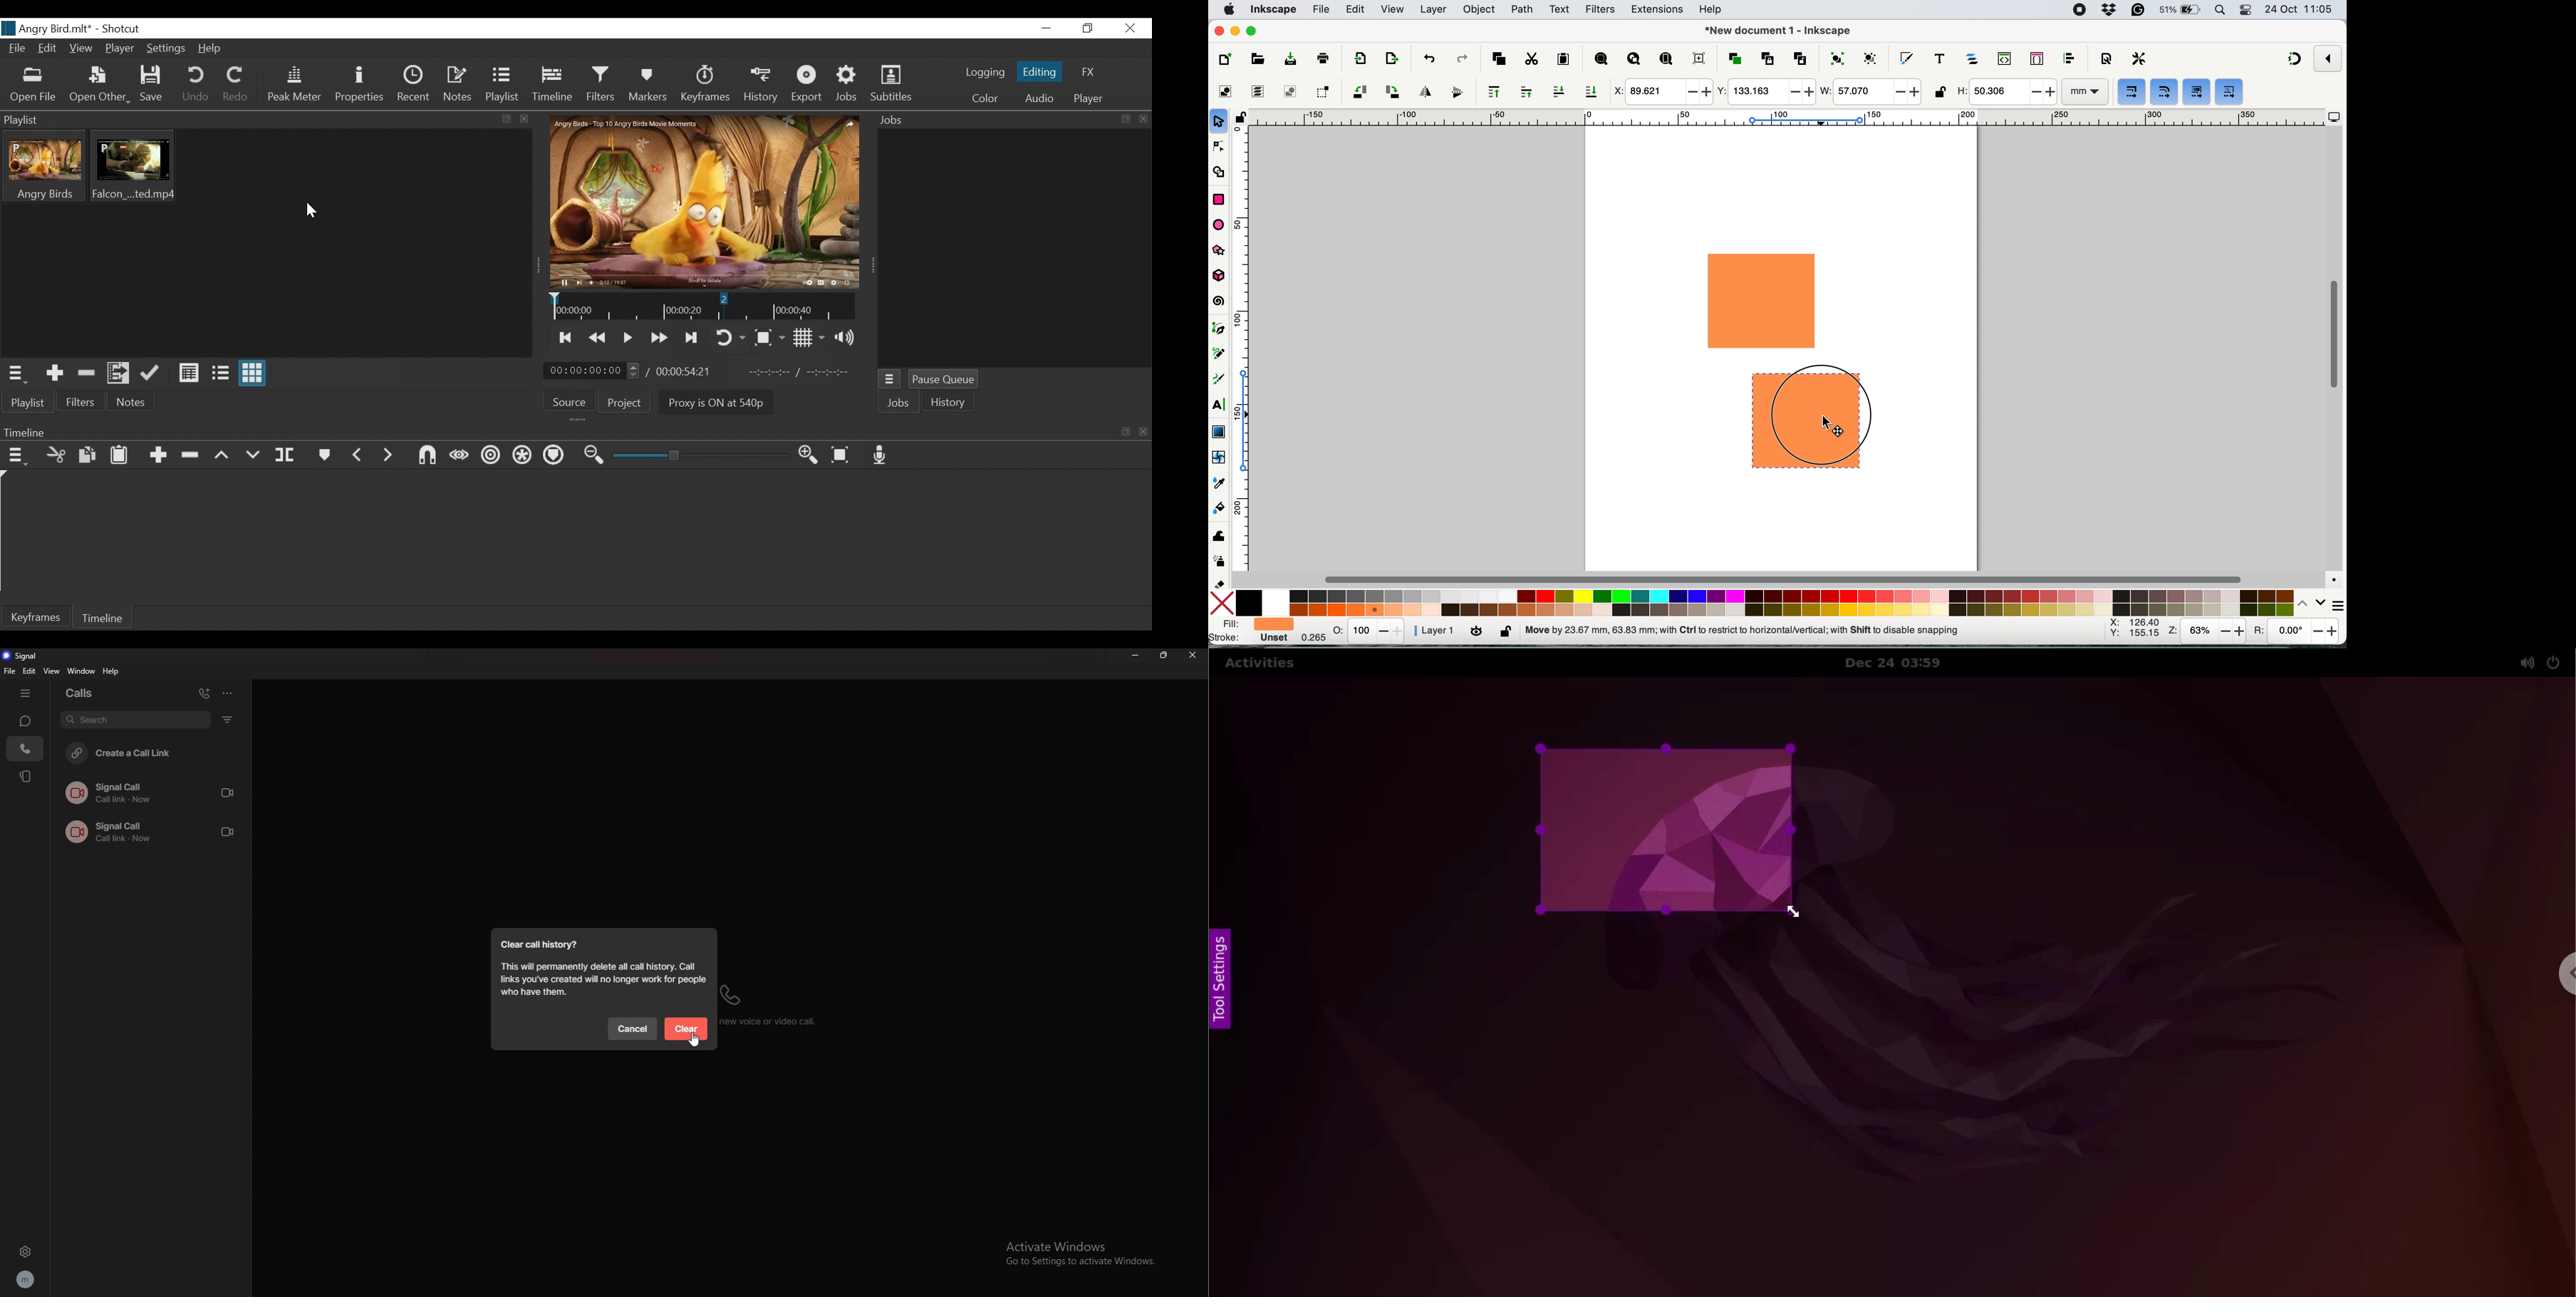 This screenshot has height=1316, width=2576. I want to click on Zoom timeline out, so click(590, 455).